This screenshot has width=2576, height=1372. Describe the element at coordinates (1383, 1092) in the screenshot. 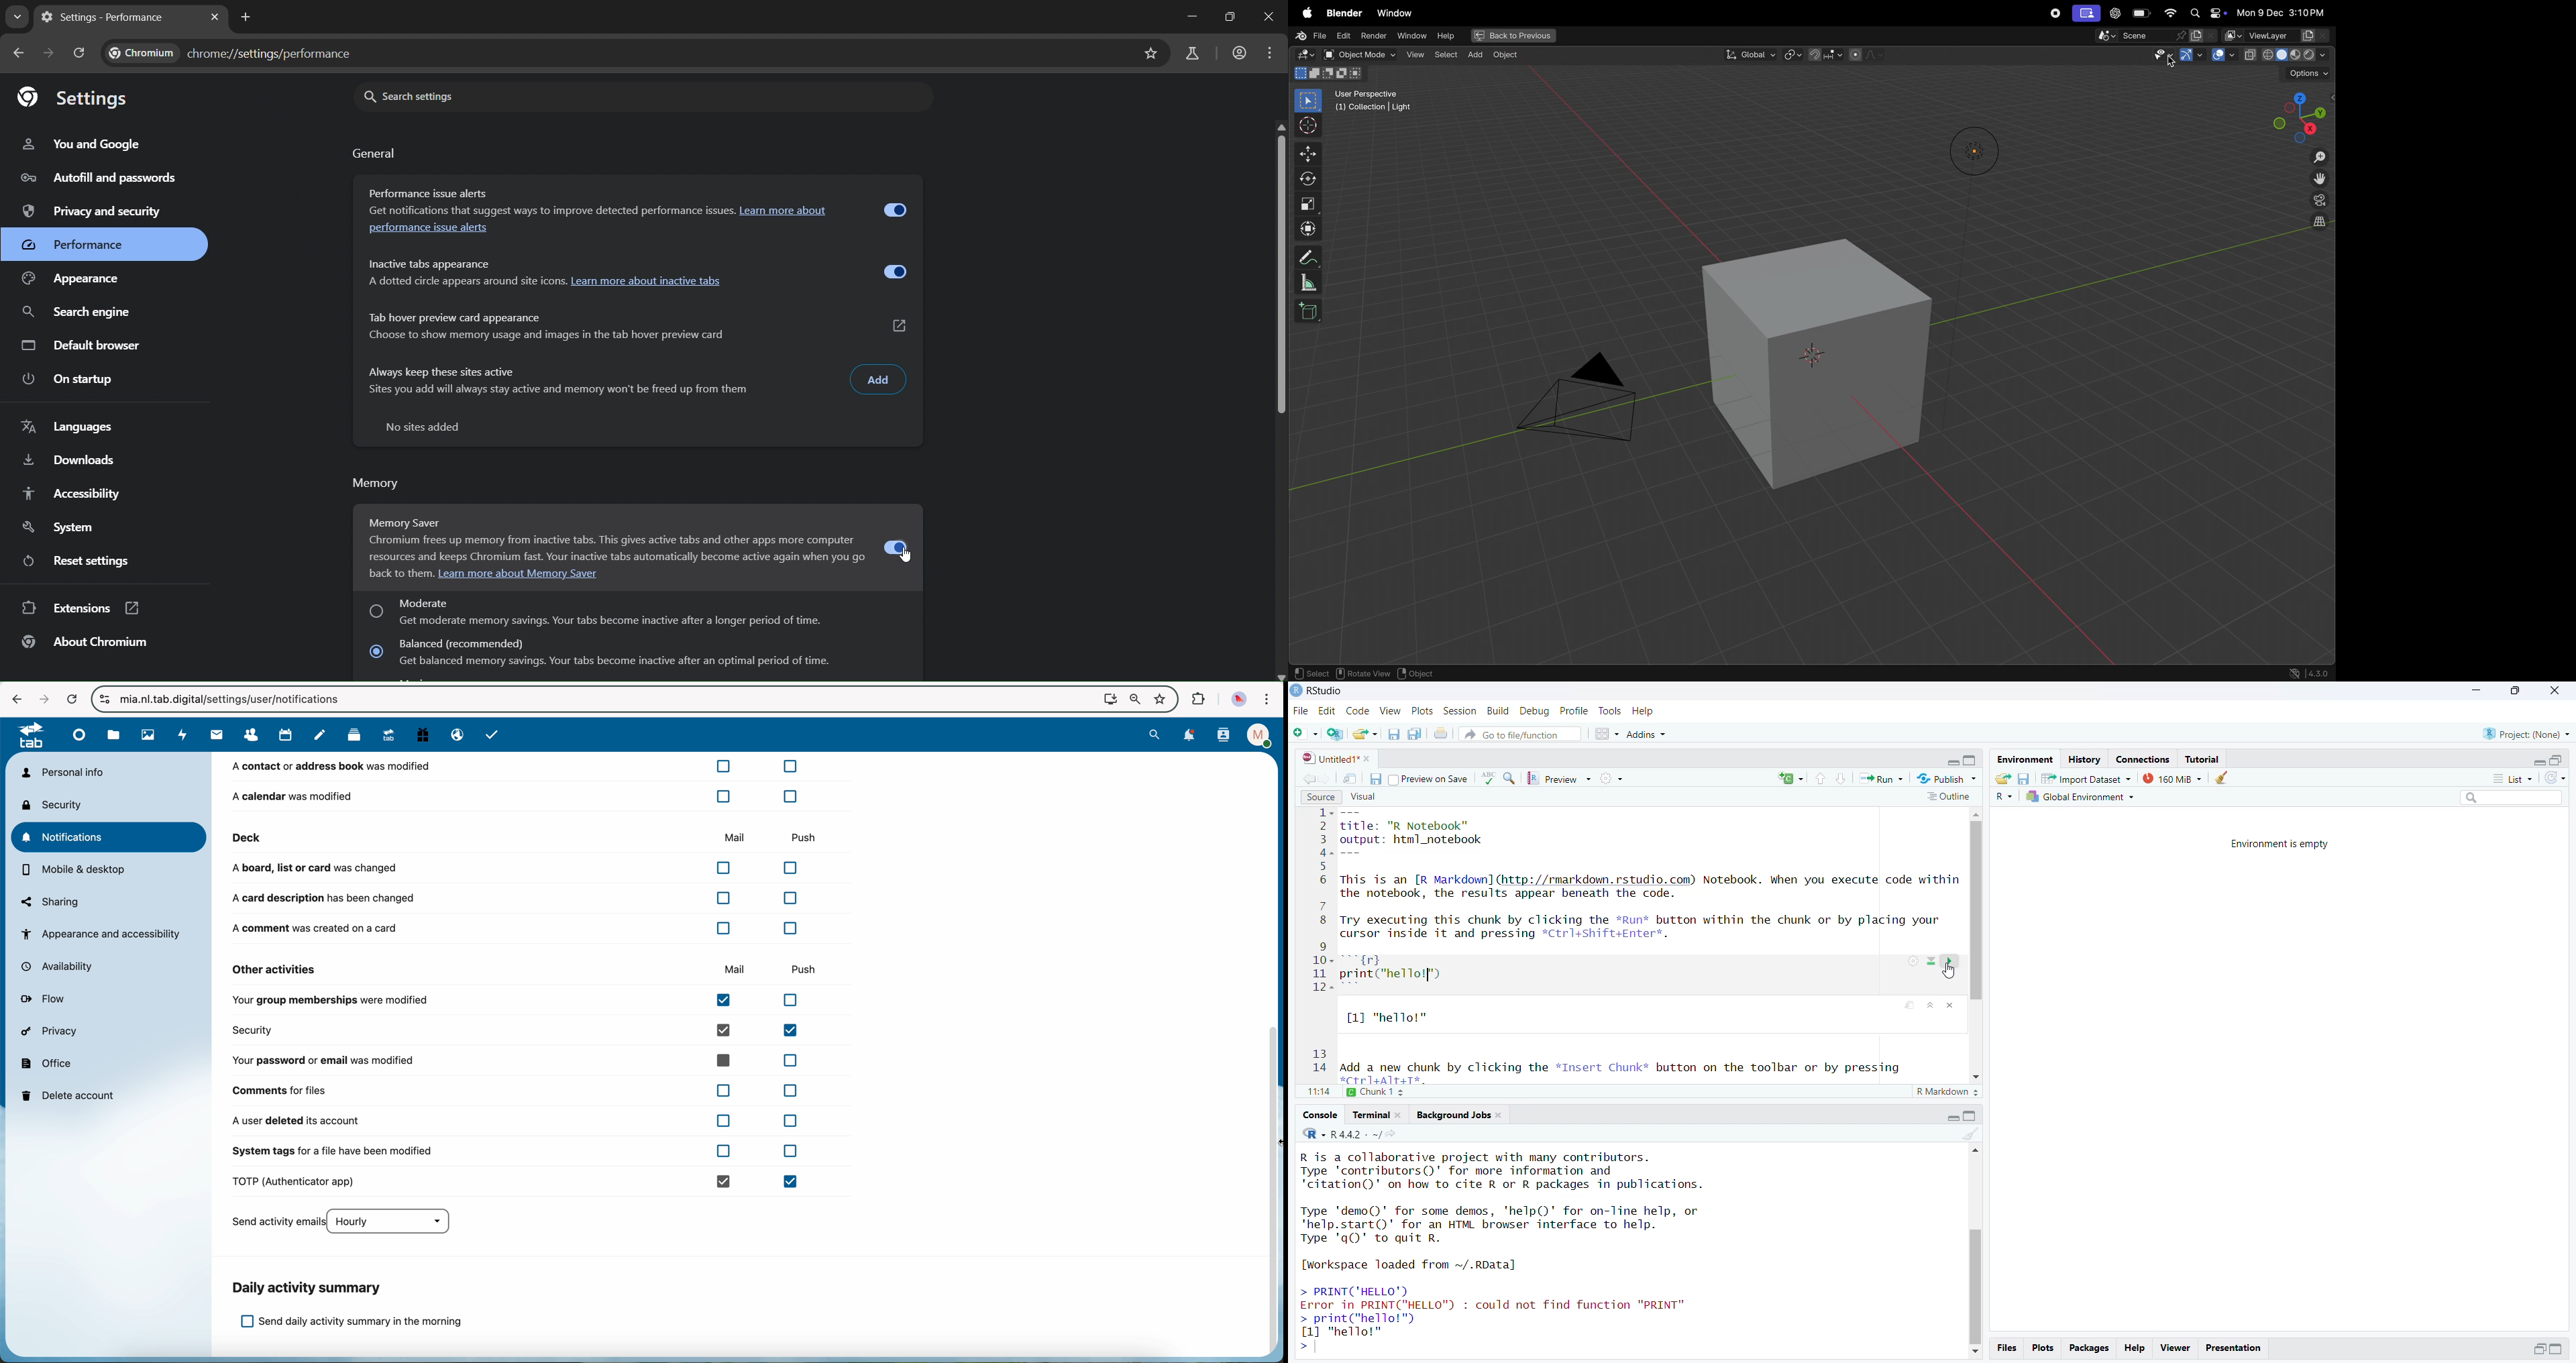

I see `chunk1` at that location.